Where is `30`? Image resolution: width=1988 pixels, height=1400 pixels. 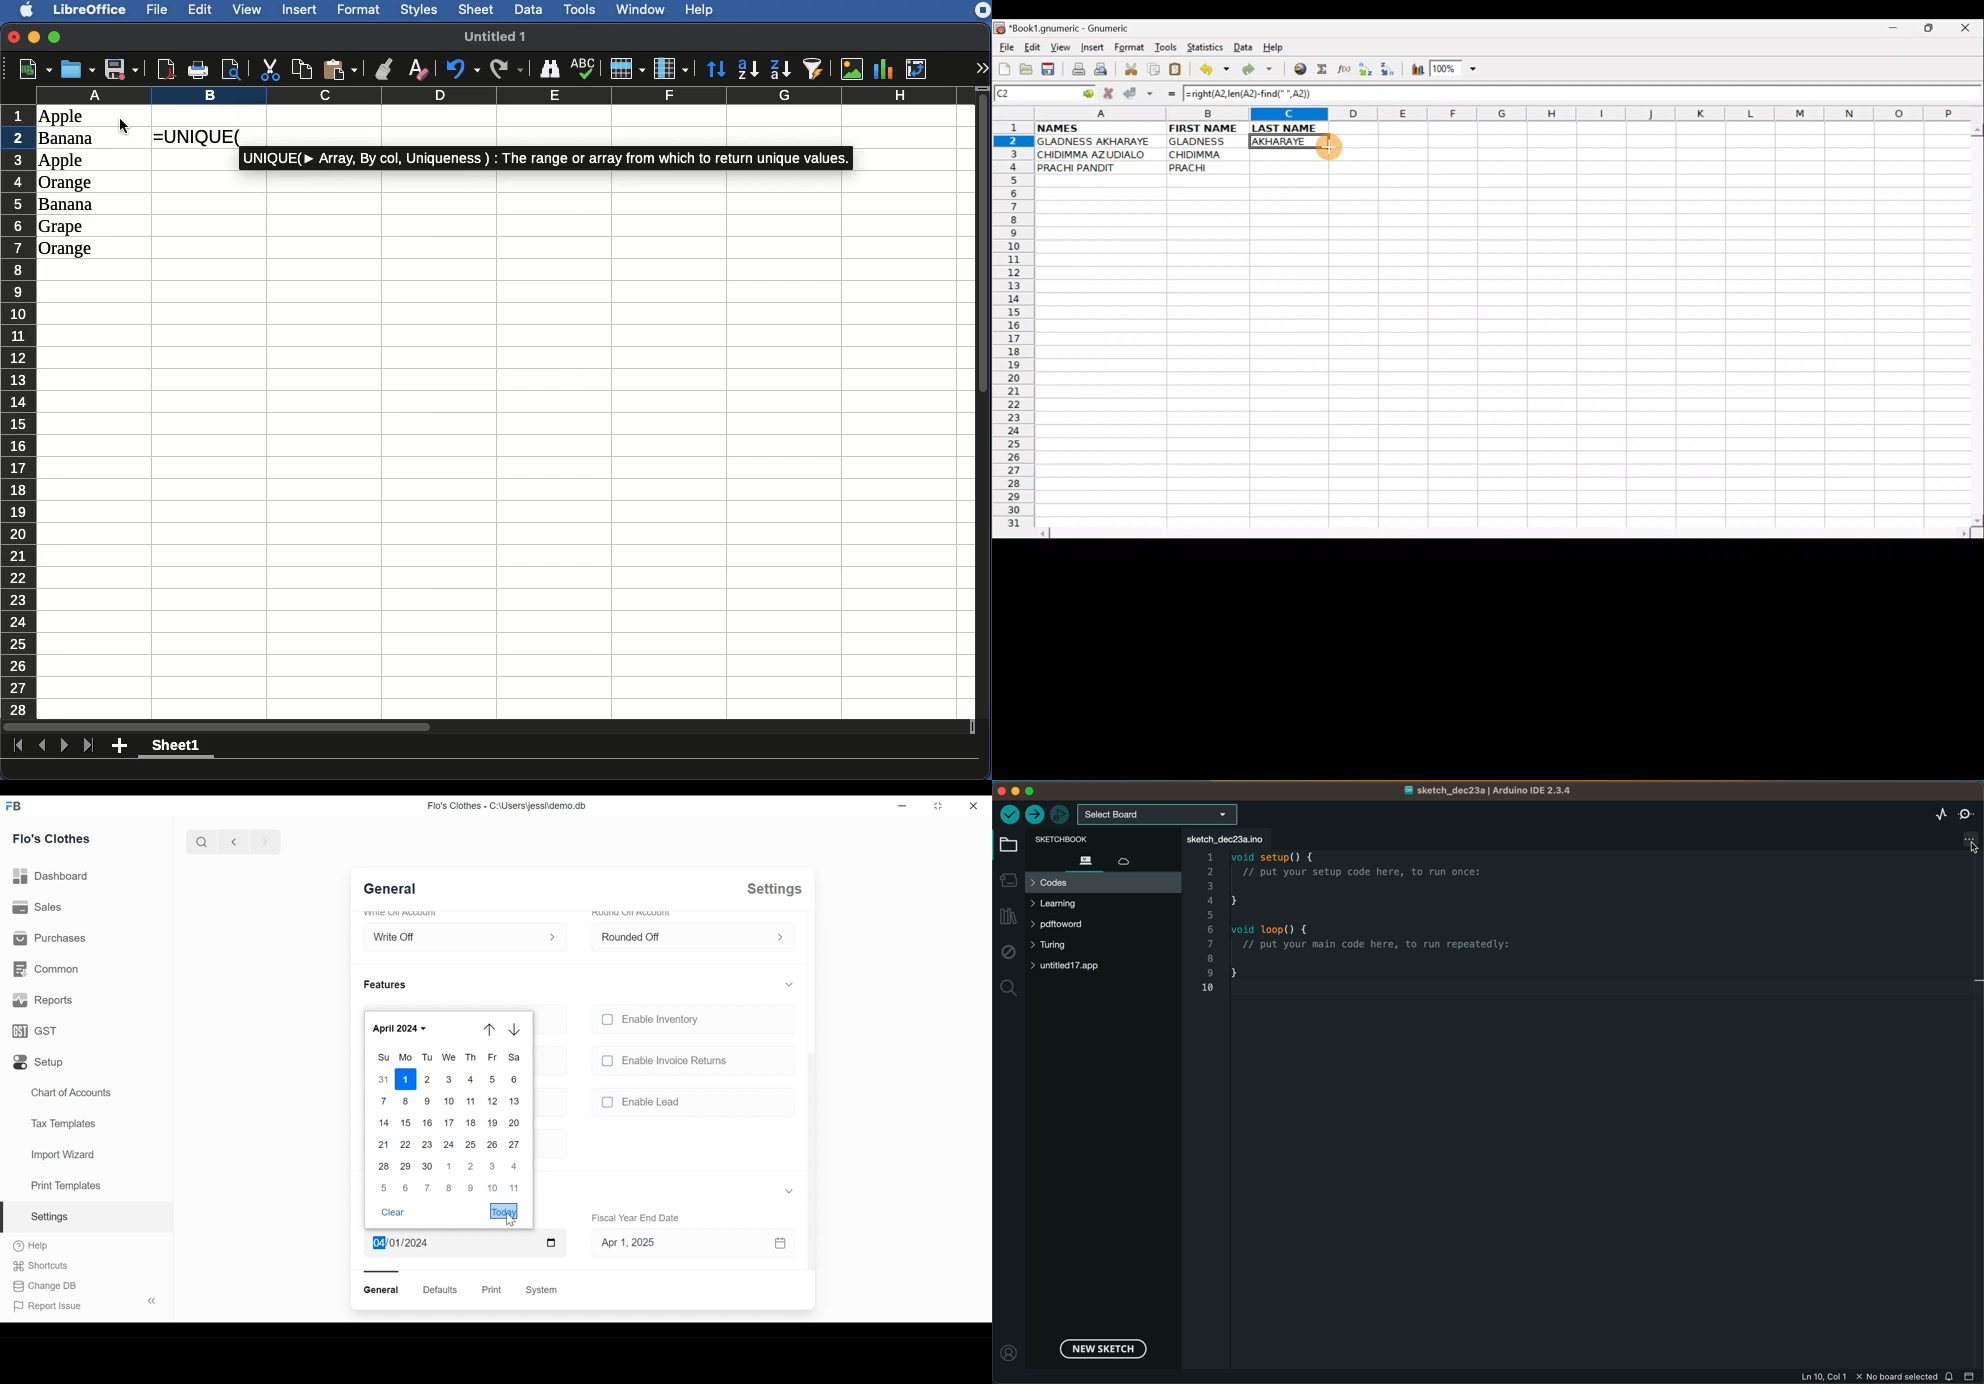 30 is located at coordinates (427, 1165).